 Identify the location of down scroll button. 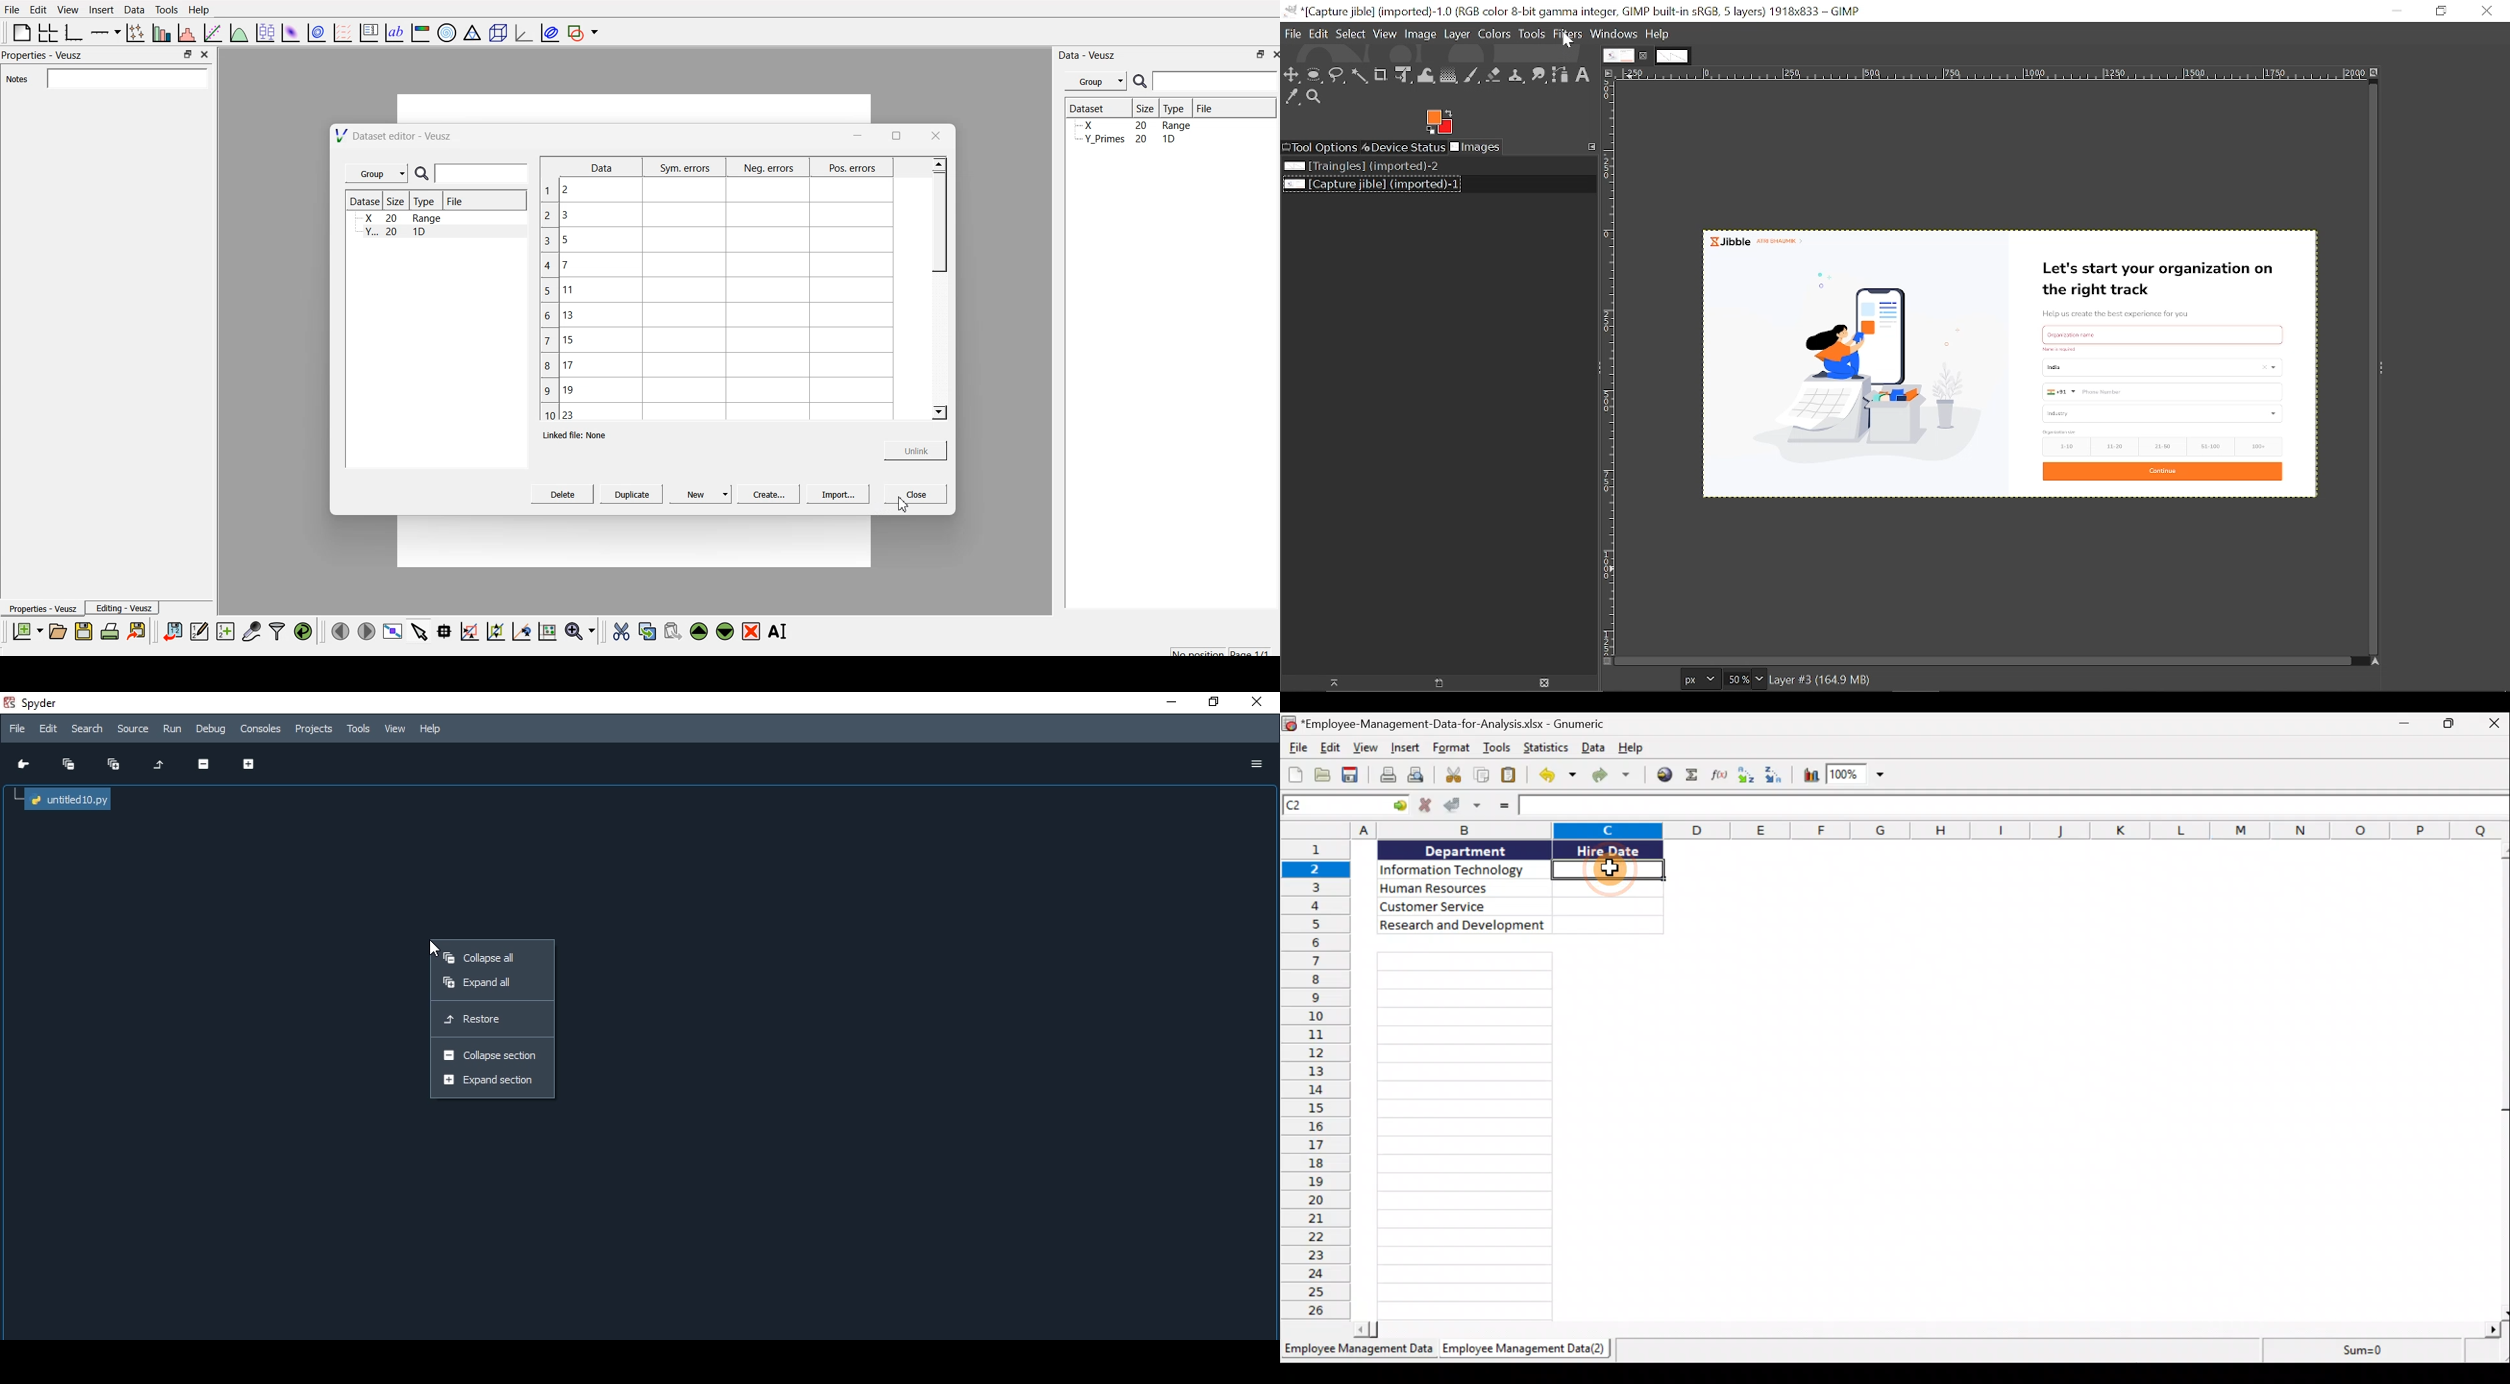
(938, 414).